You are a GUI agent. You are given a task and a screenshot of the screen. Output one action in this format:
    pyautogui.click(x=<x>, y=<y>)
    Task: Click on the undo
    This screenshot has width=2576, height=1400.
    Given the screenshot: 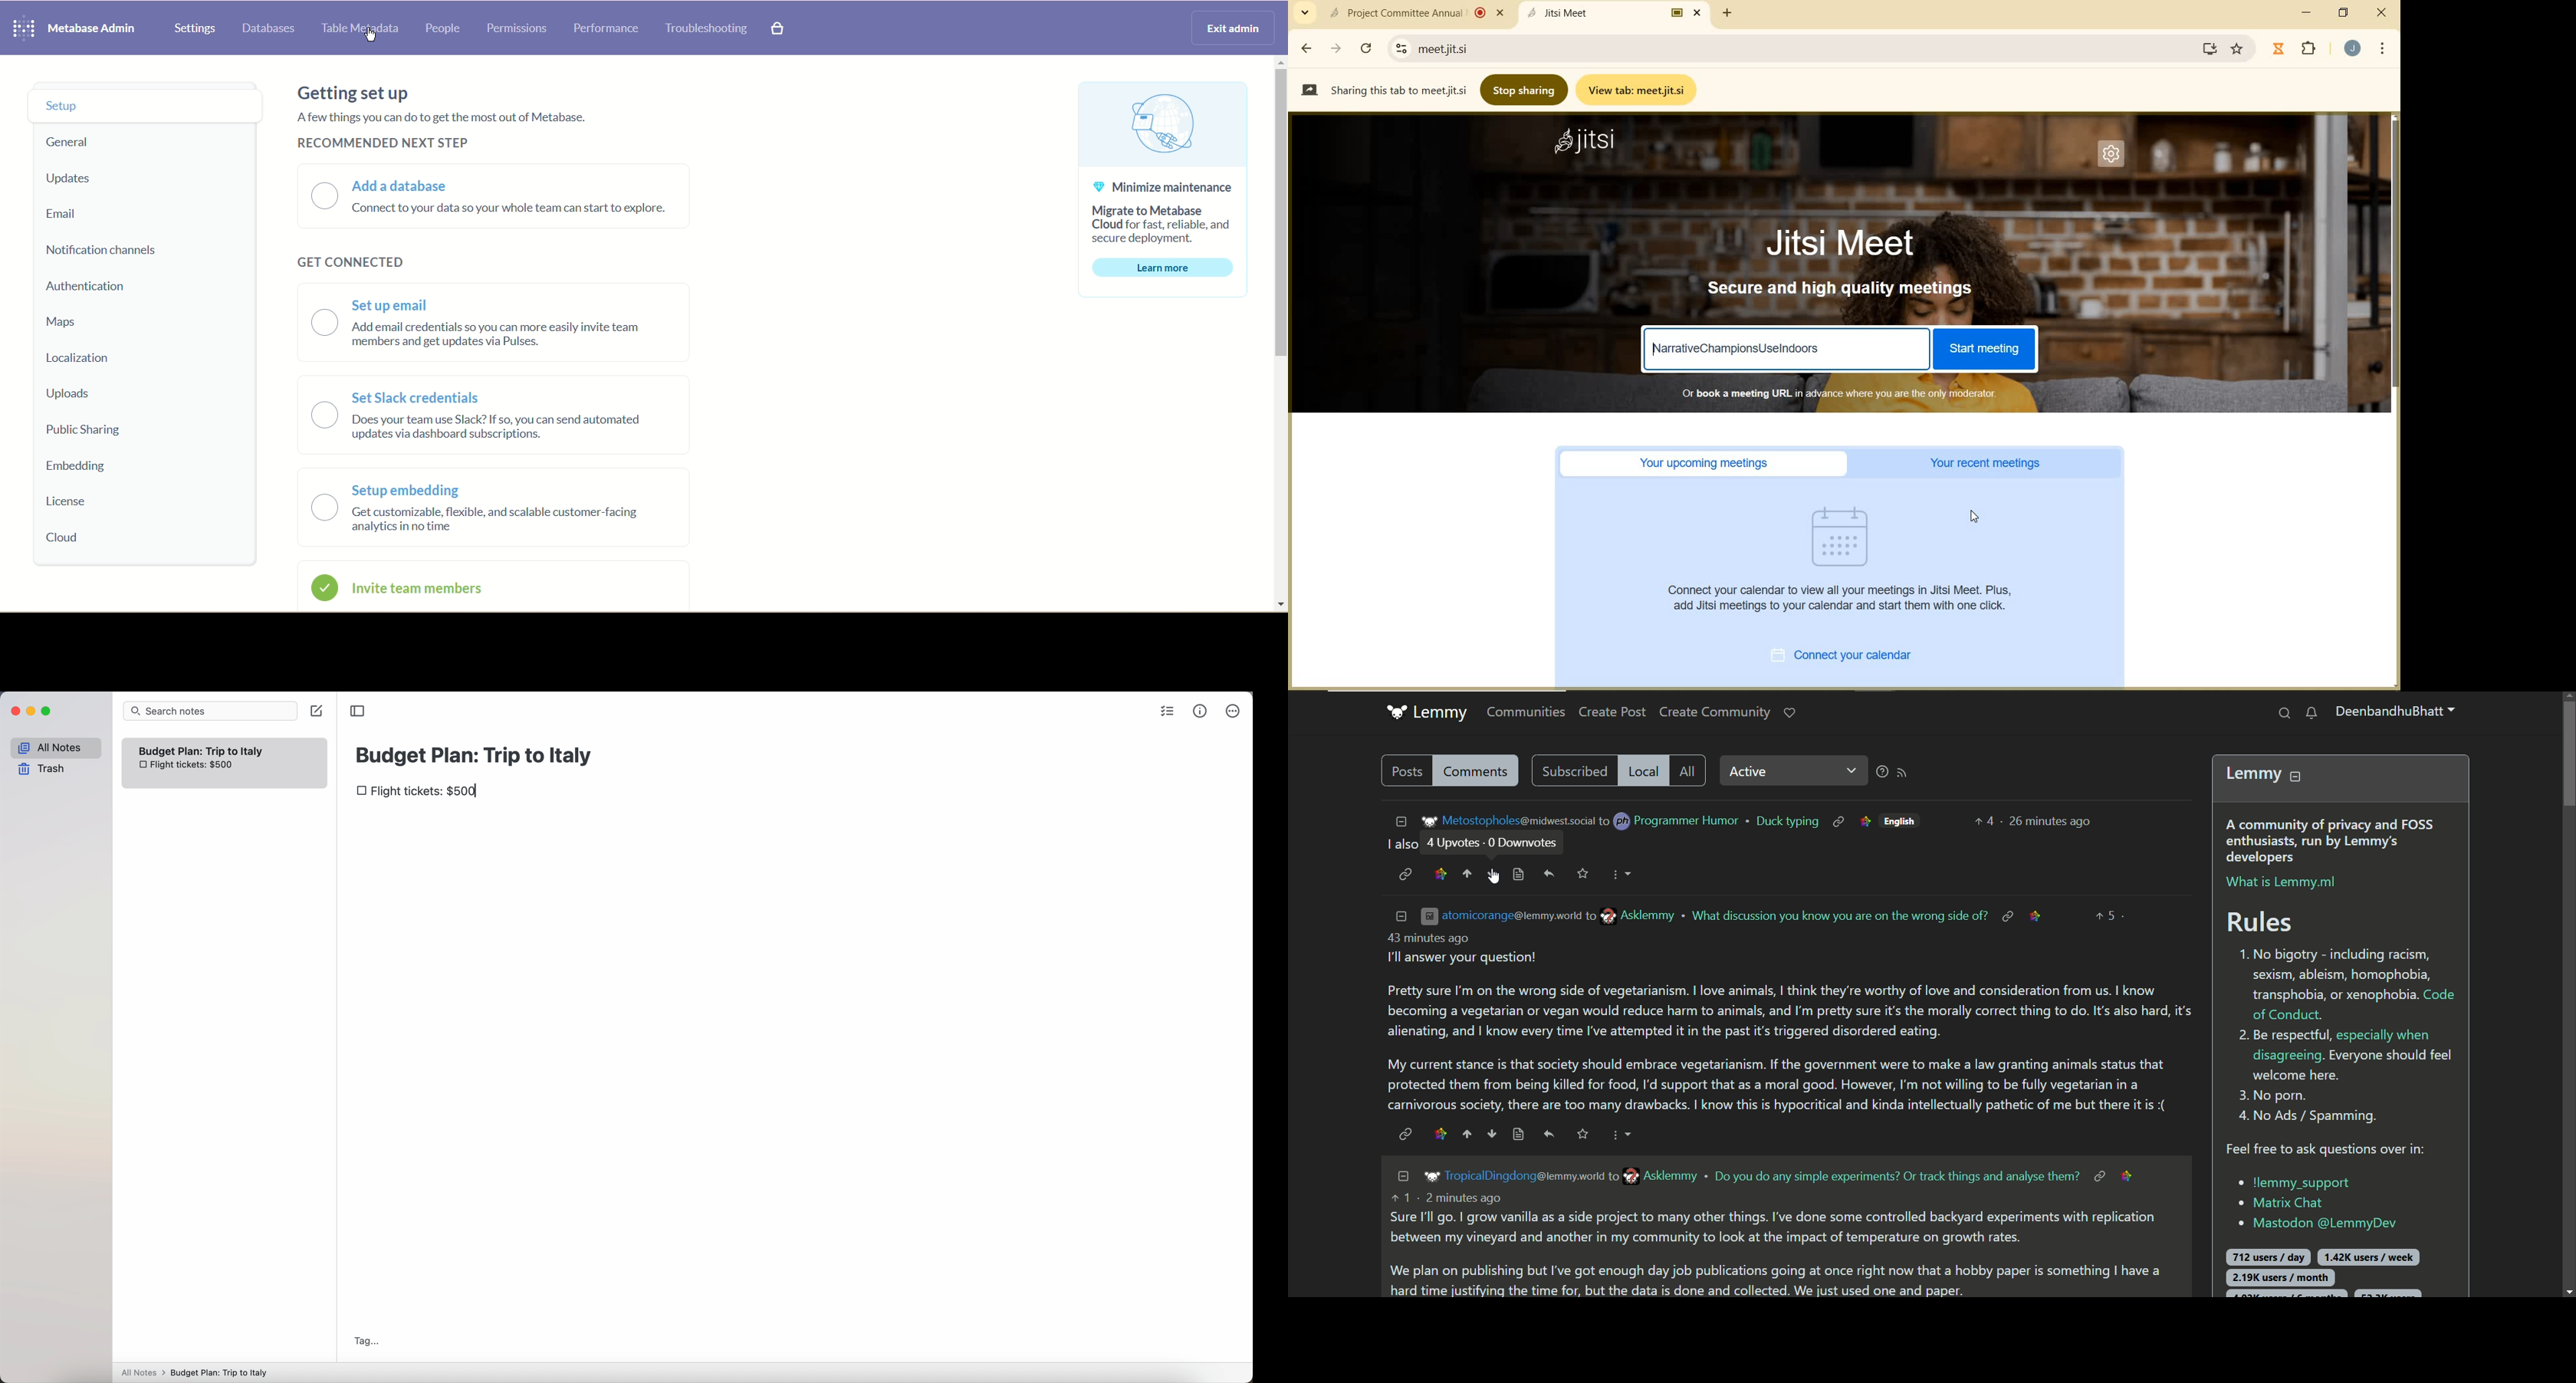 What is the action you would take?
    pyautogui.click(x=1550, y=873)
    